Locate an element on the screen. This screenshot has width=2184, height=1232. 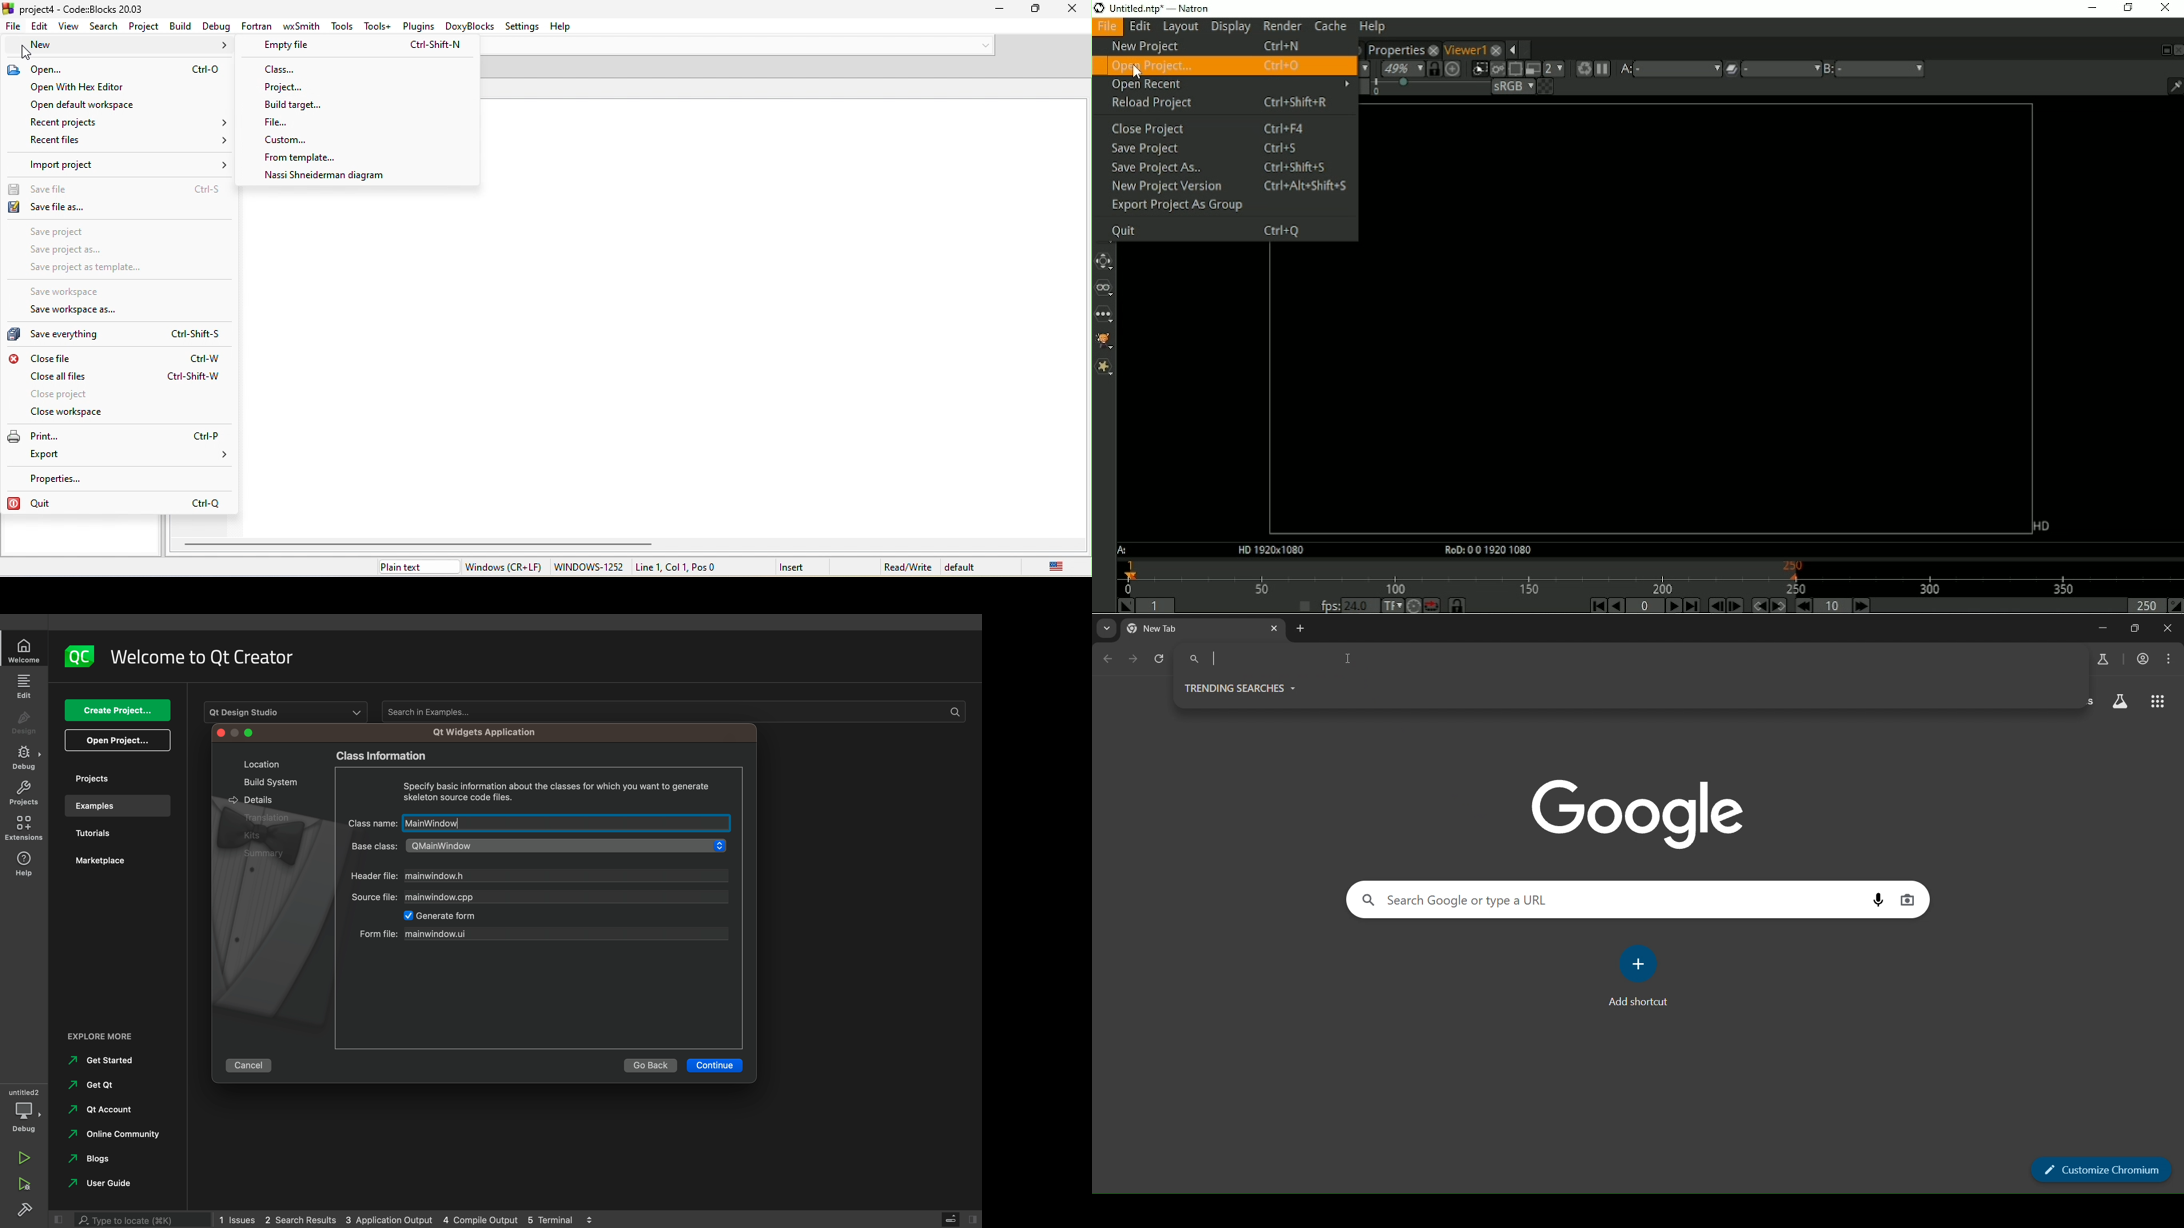
custom is located at coordinates (301, 141).